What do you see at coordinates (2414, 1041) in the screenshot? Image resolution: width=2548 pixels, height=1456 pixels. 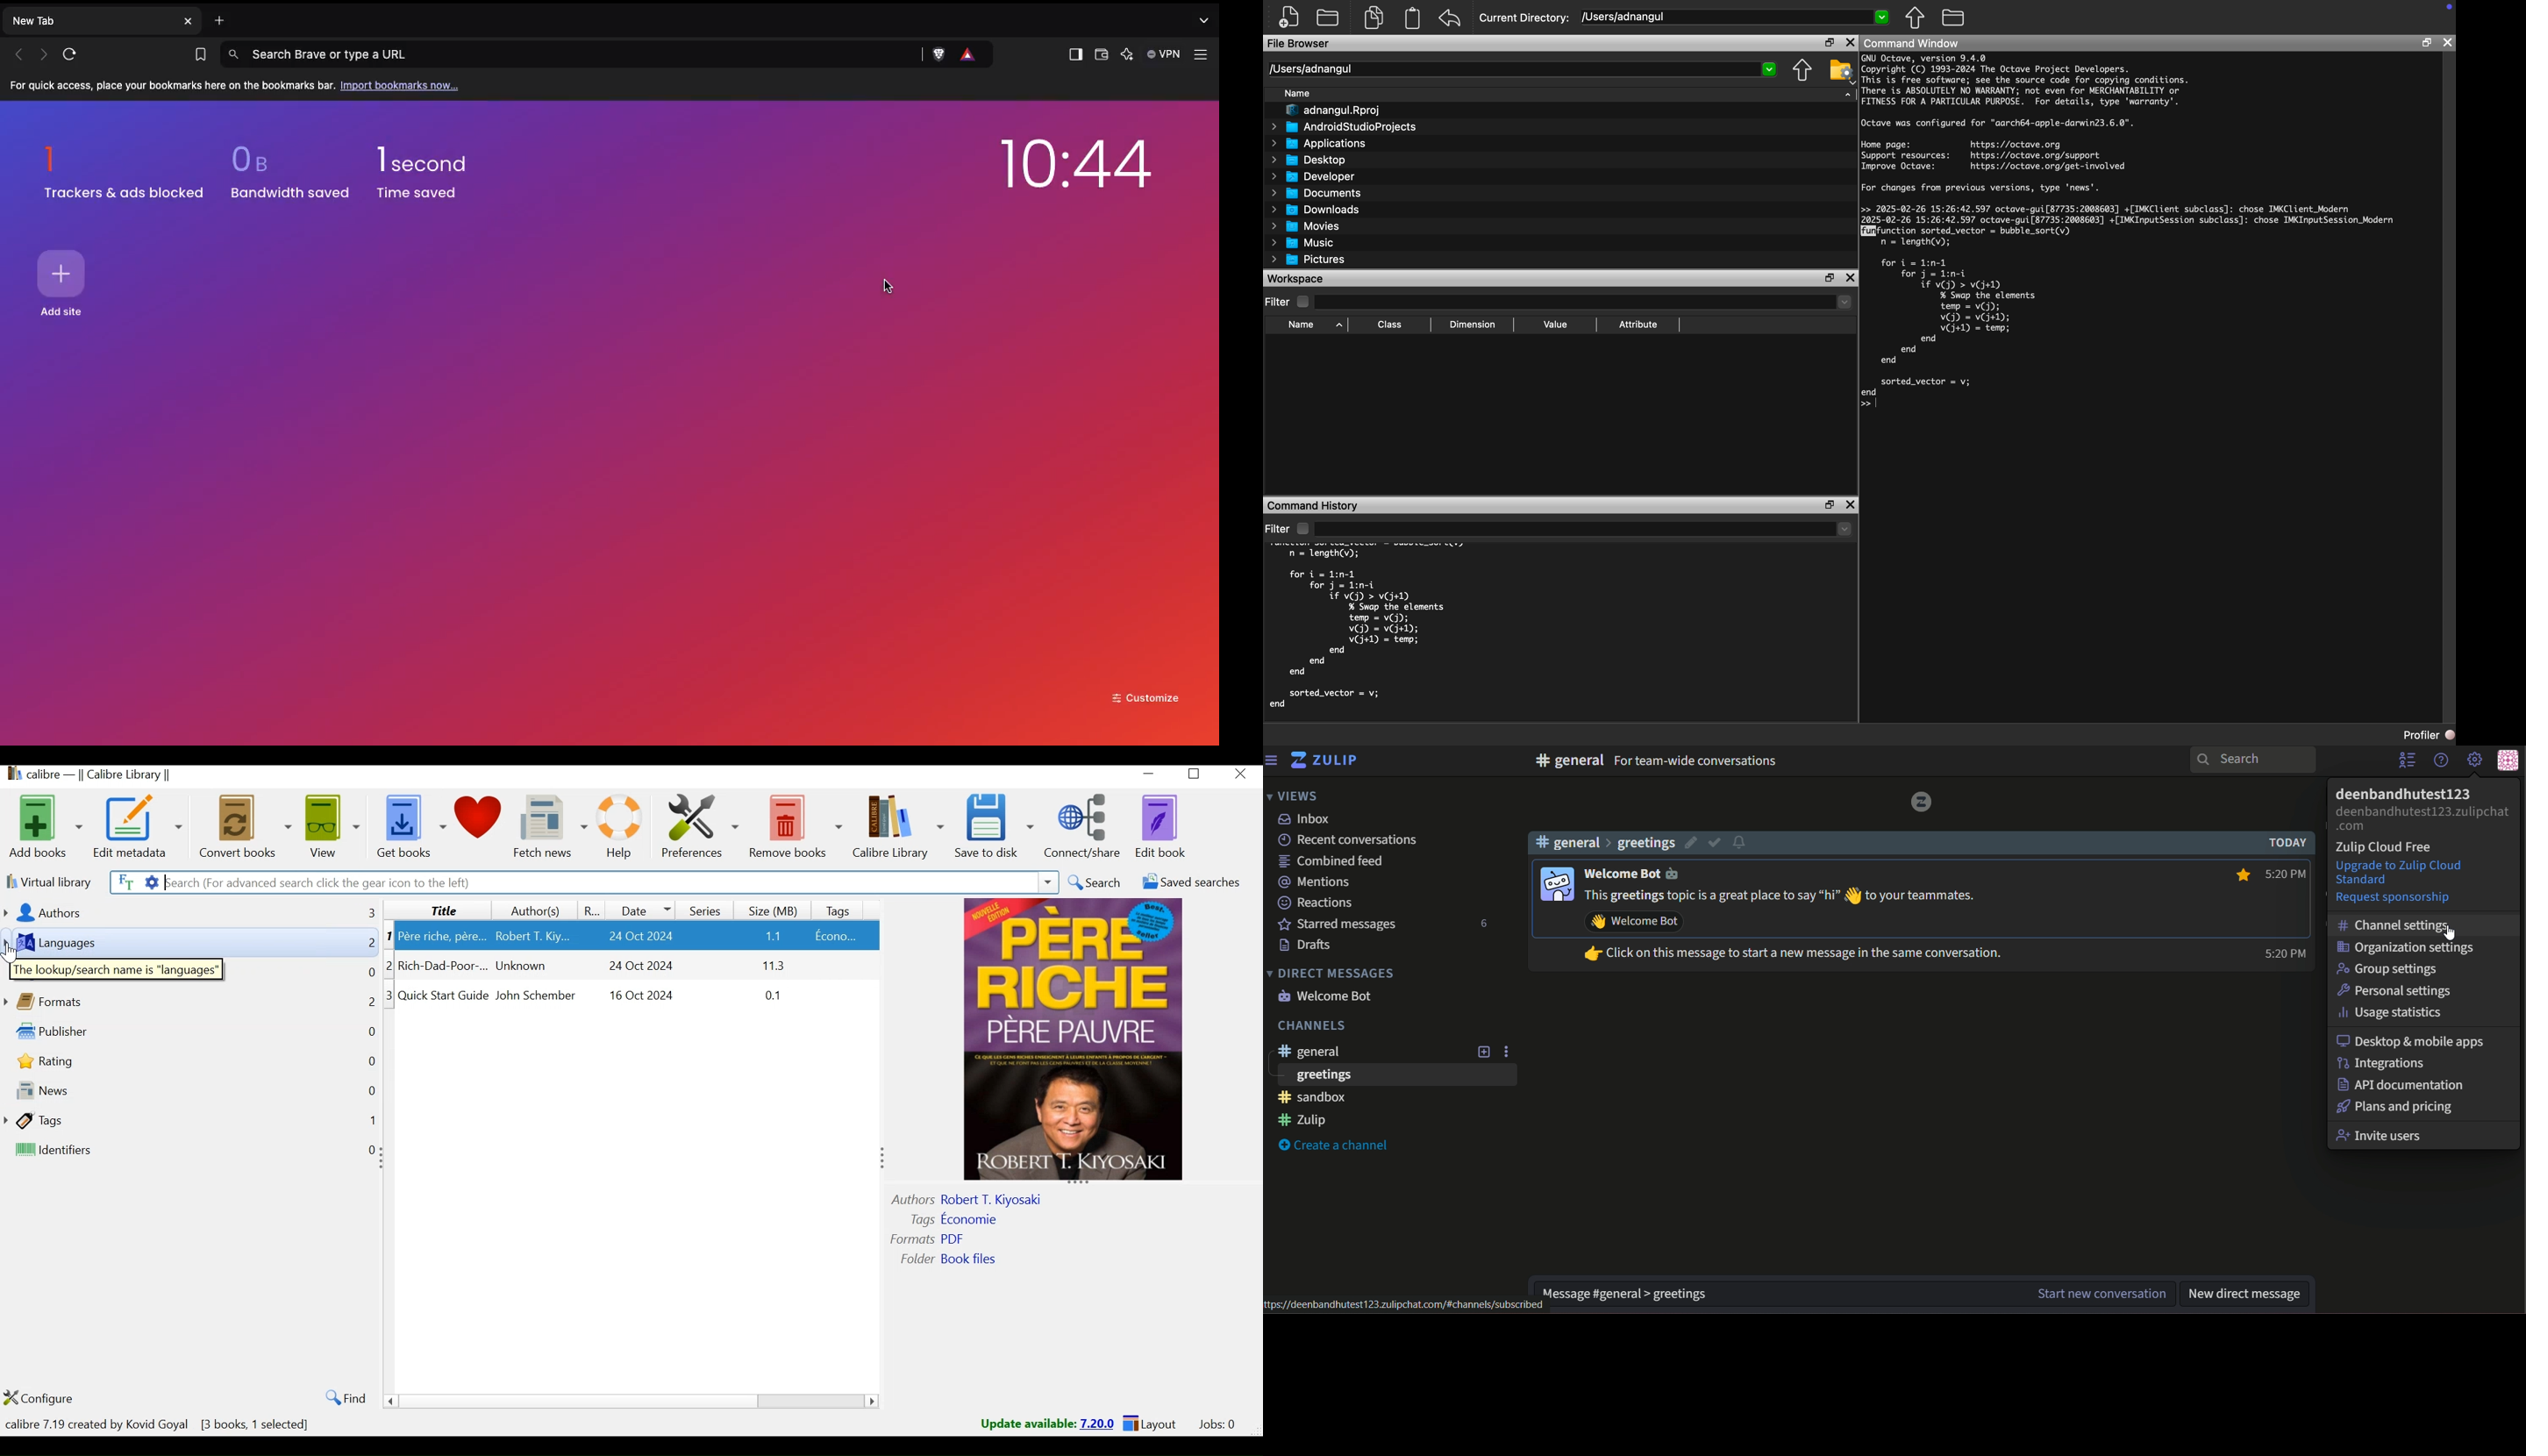 I see `desktop and mobile apps` at bounding box center [2414, 1041].